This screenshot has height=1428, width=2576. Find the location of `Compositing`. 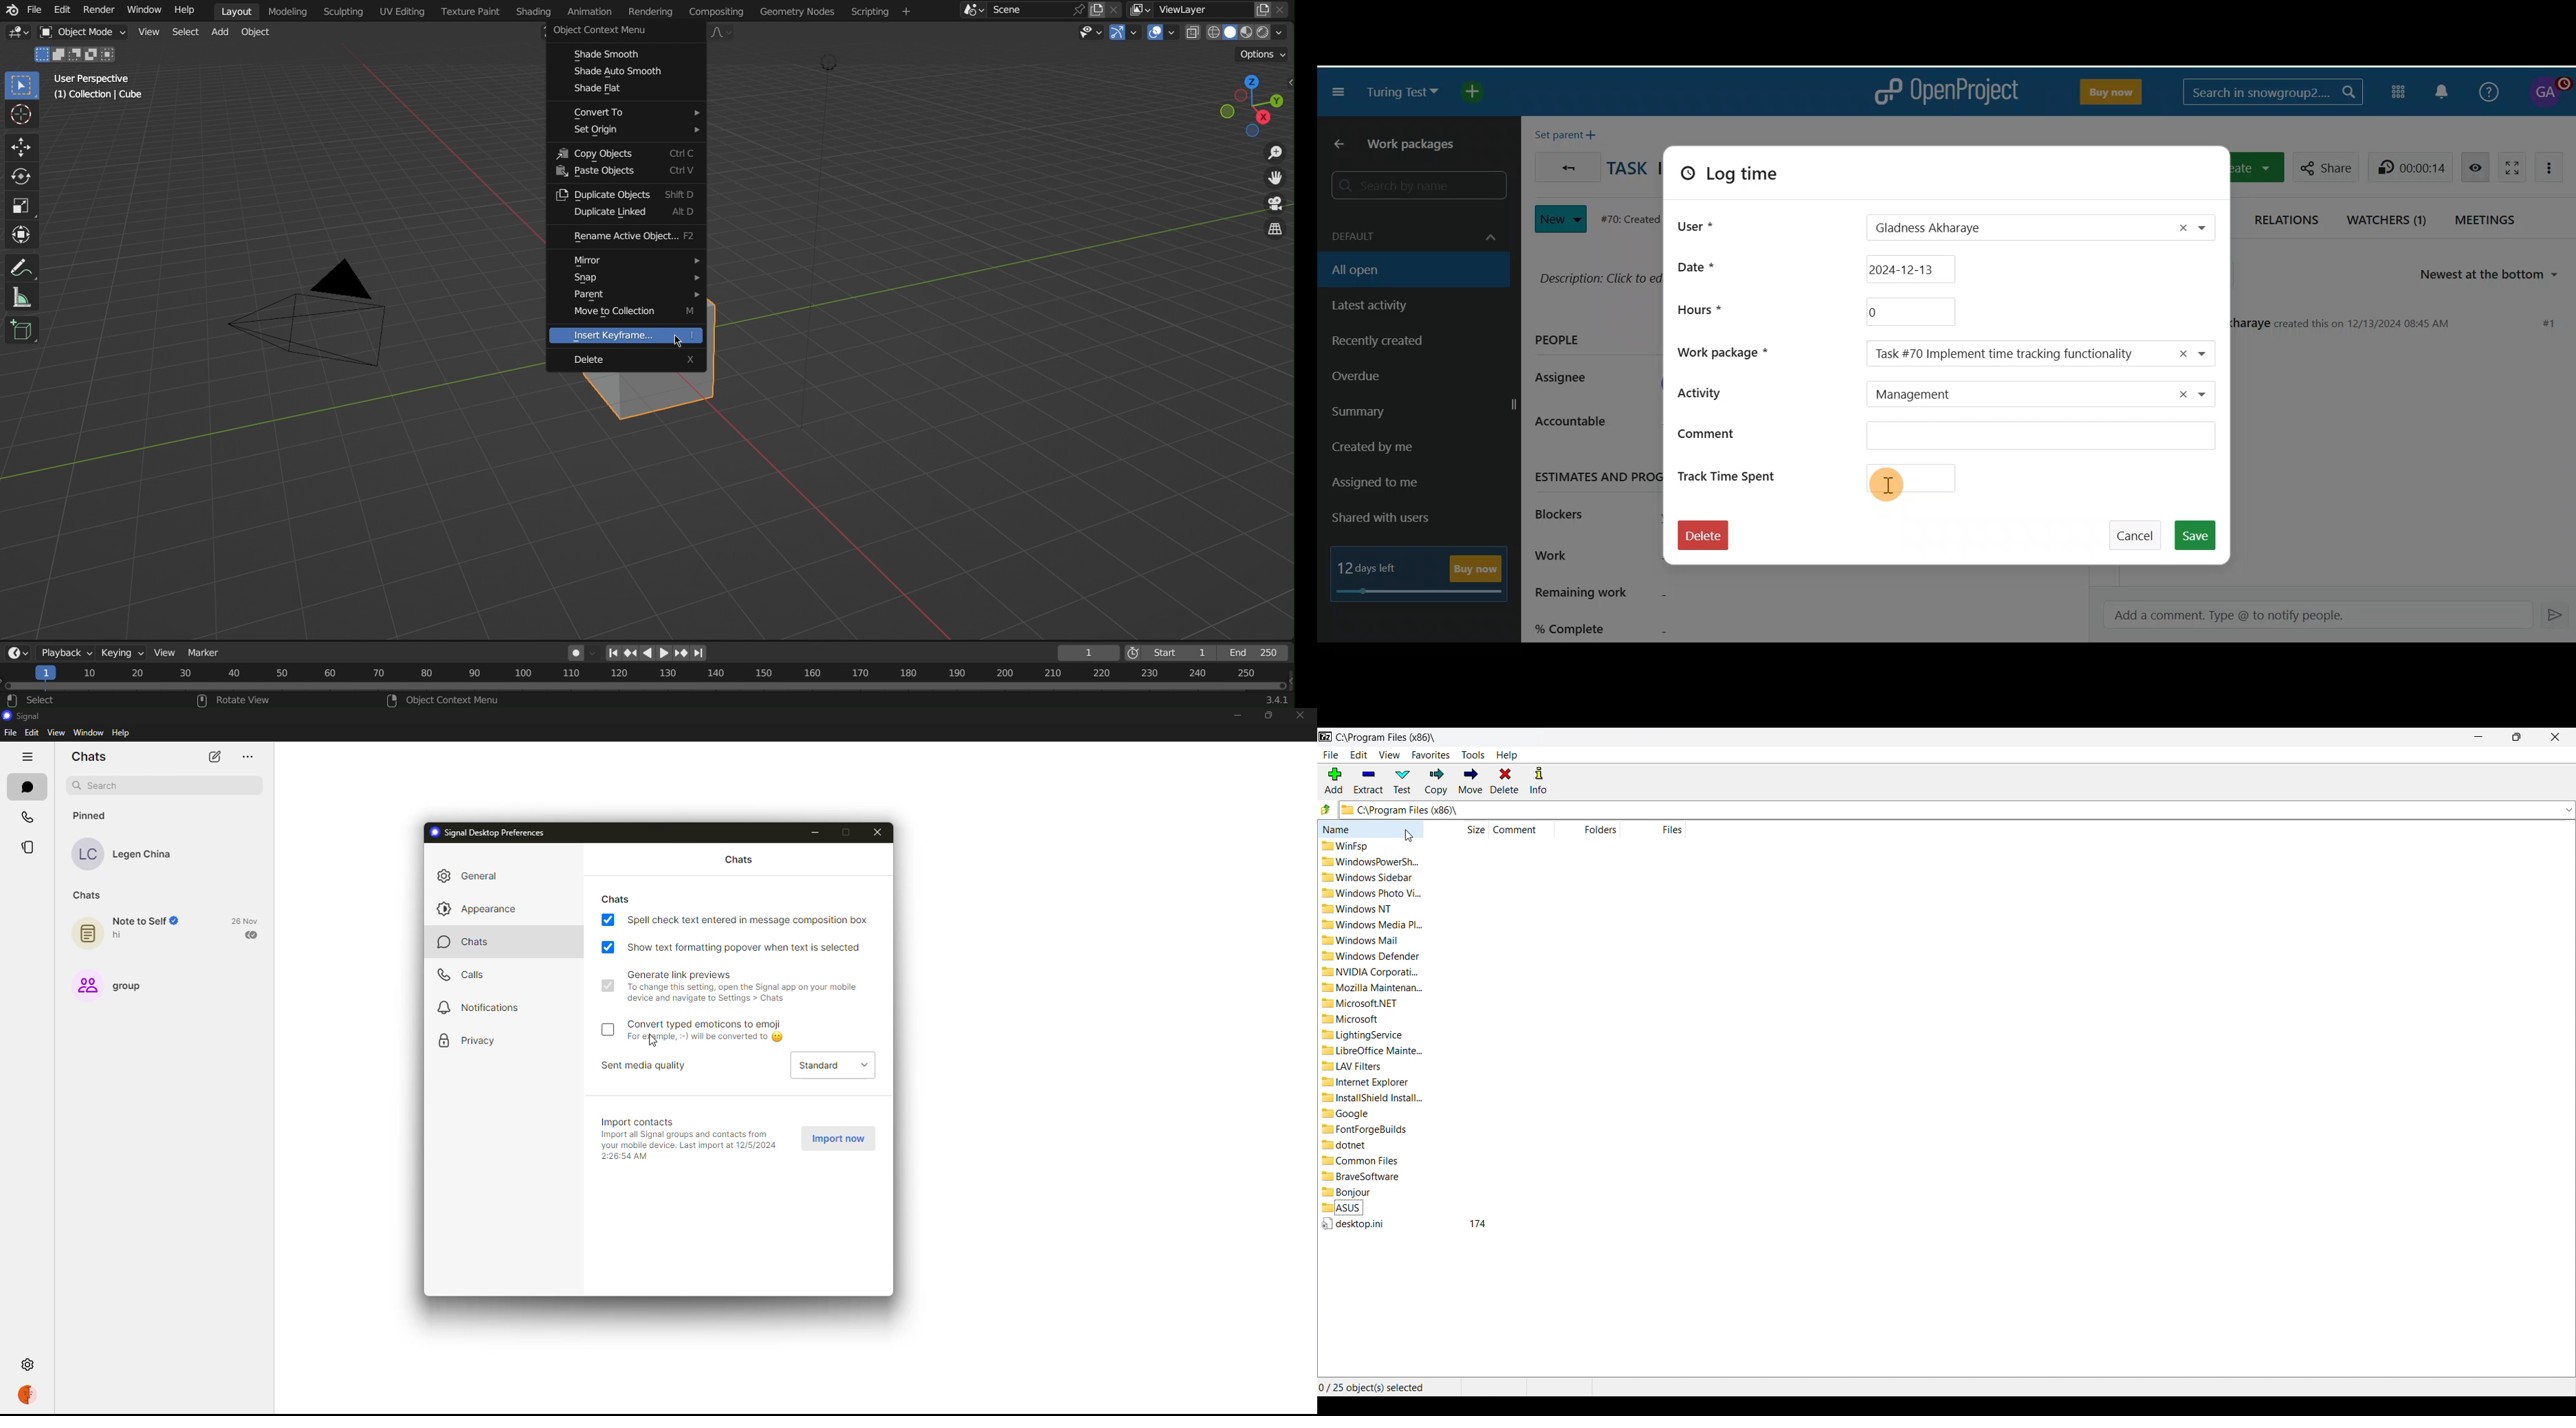

Compositing is located at coordinates (718, 10).